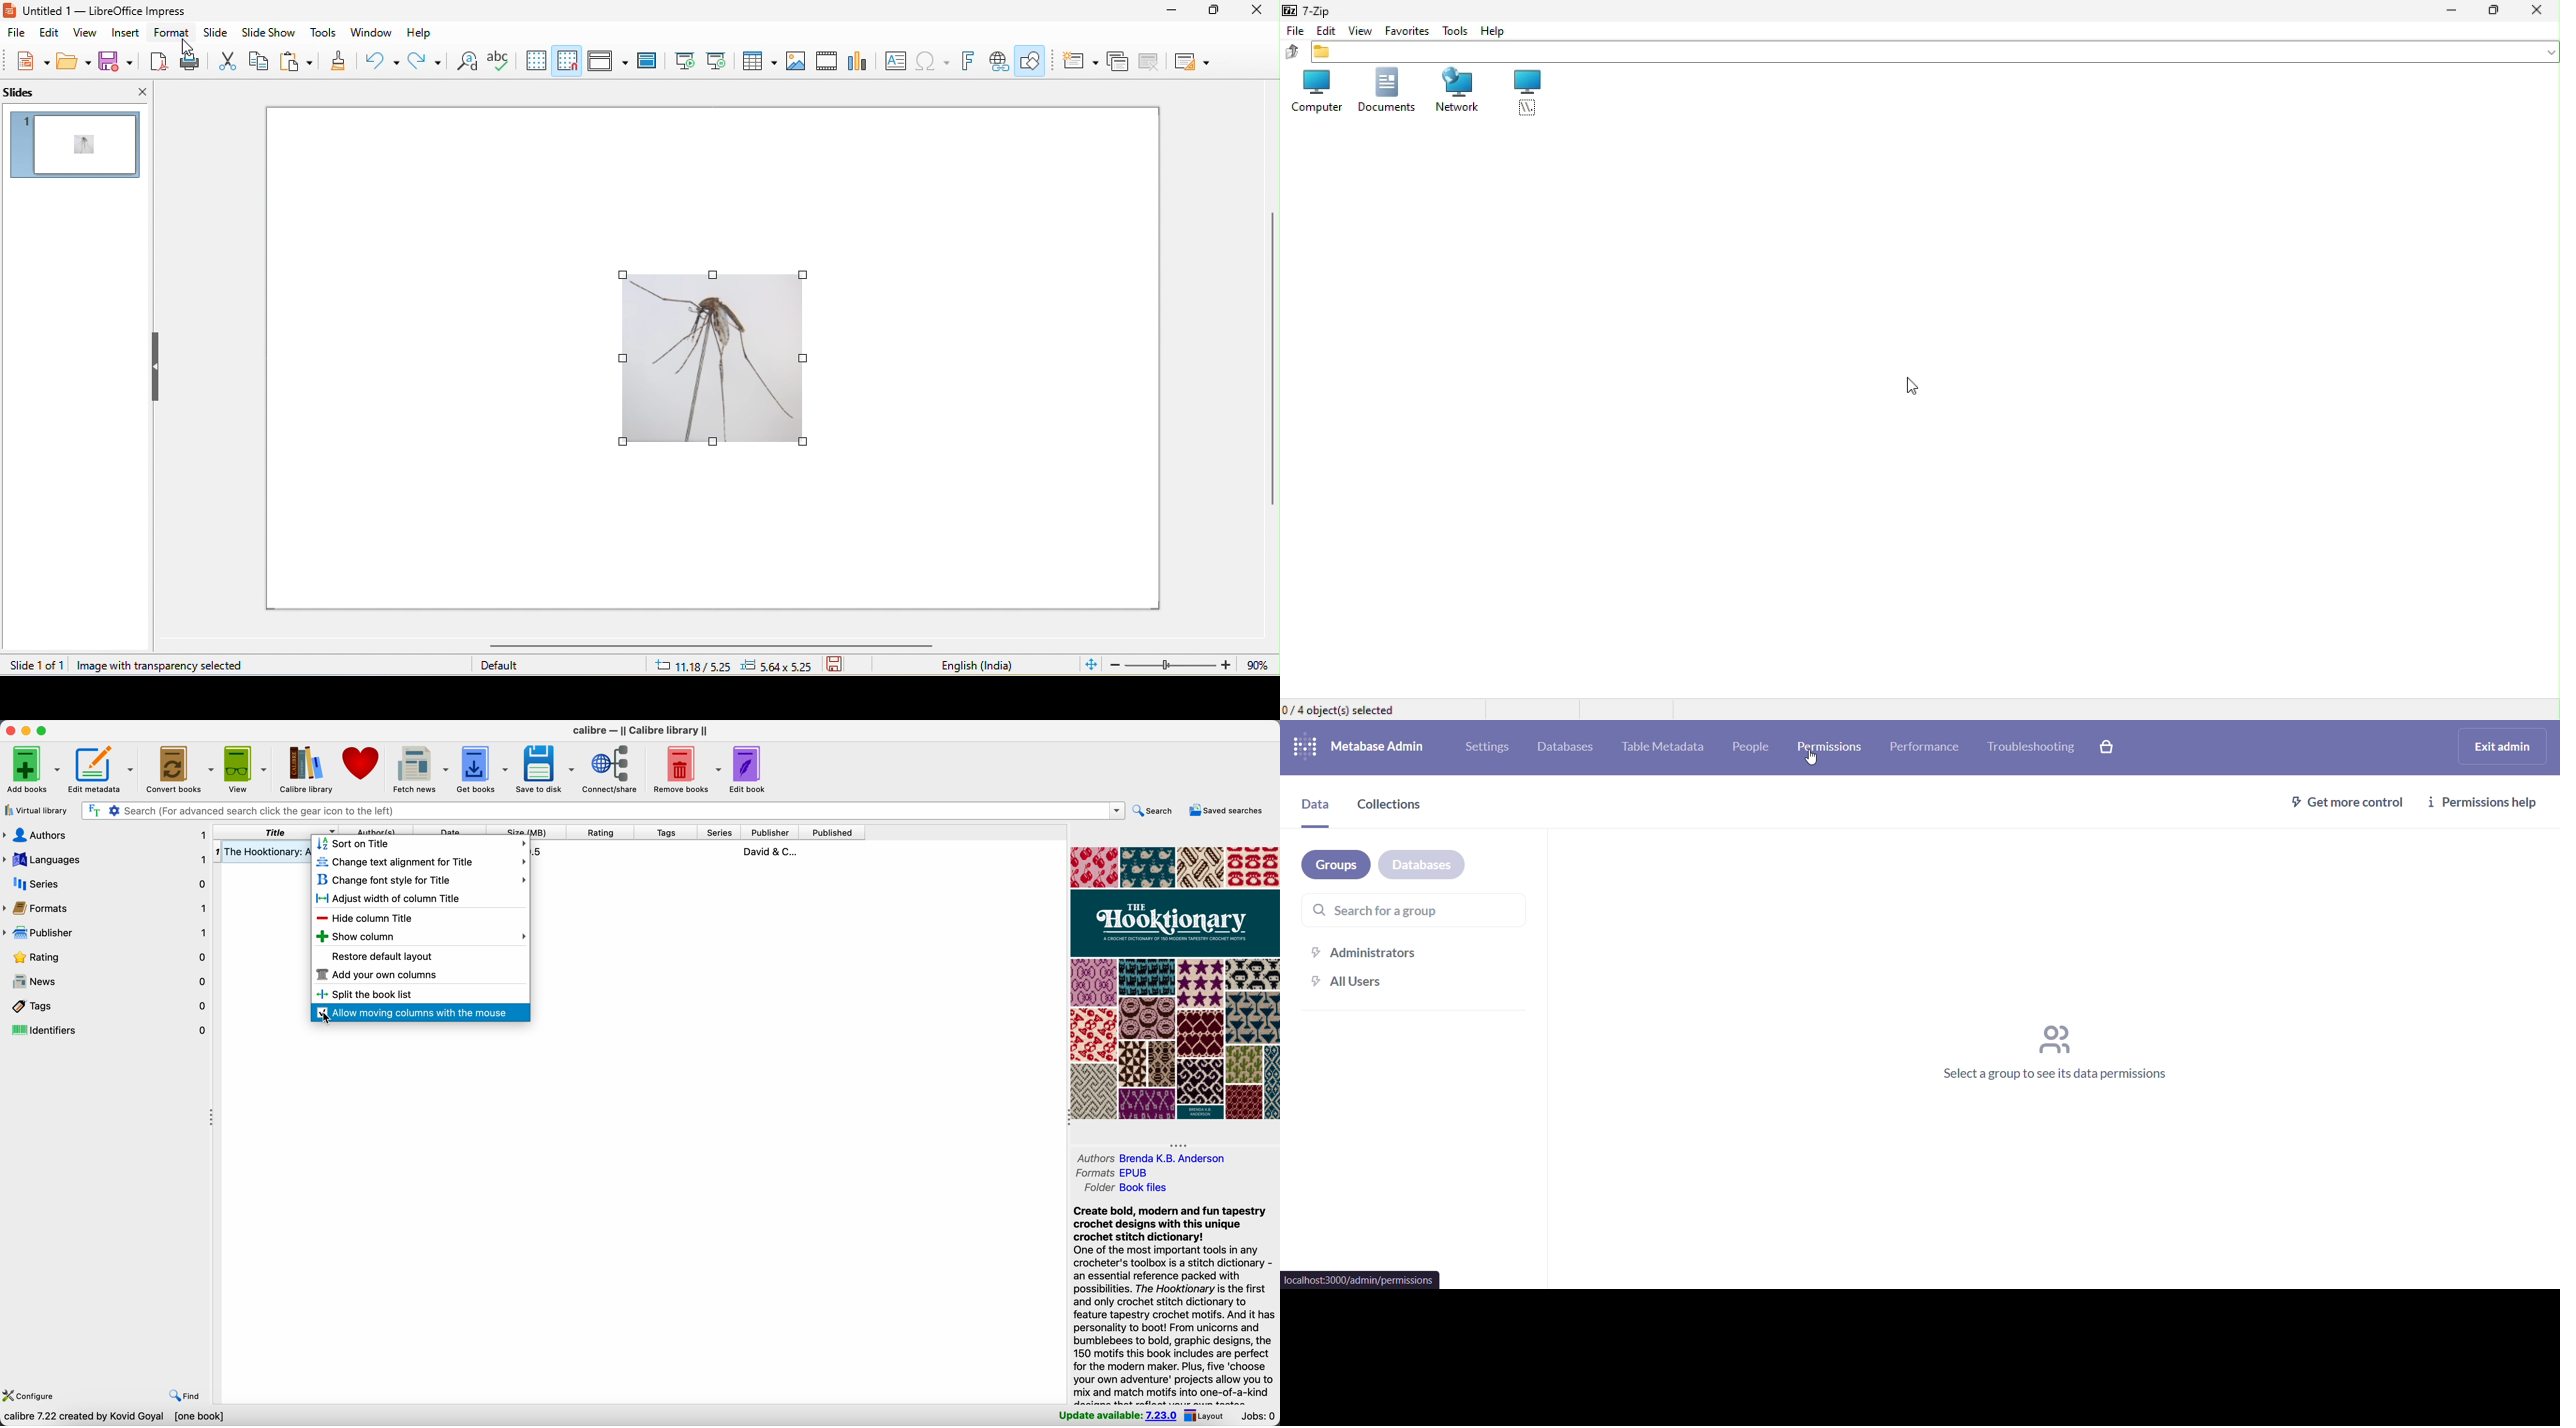  I want to click on explore paid features, so click(2108, 749).